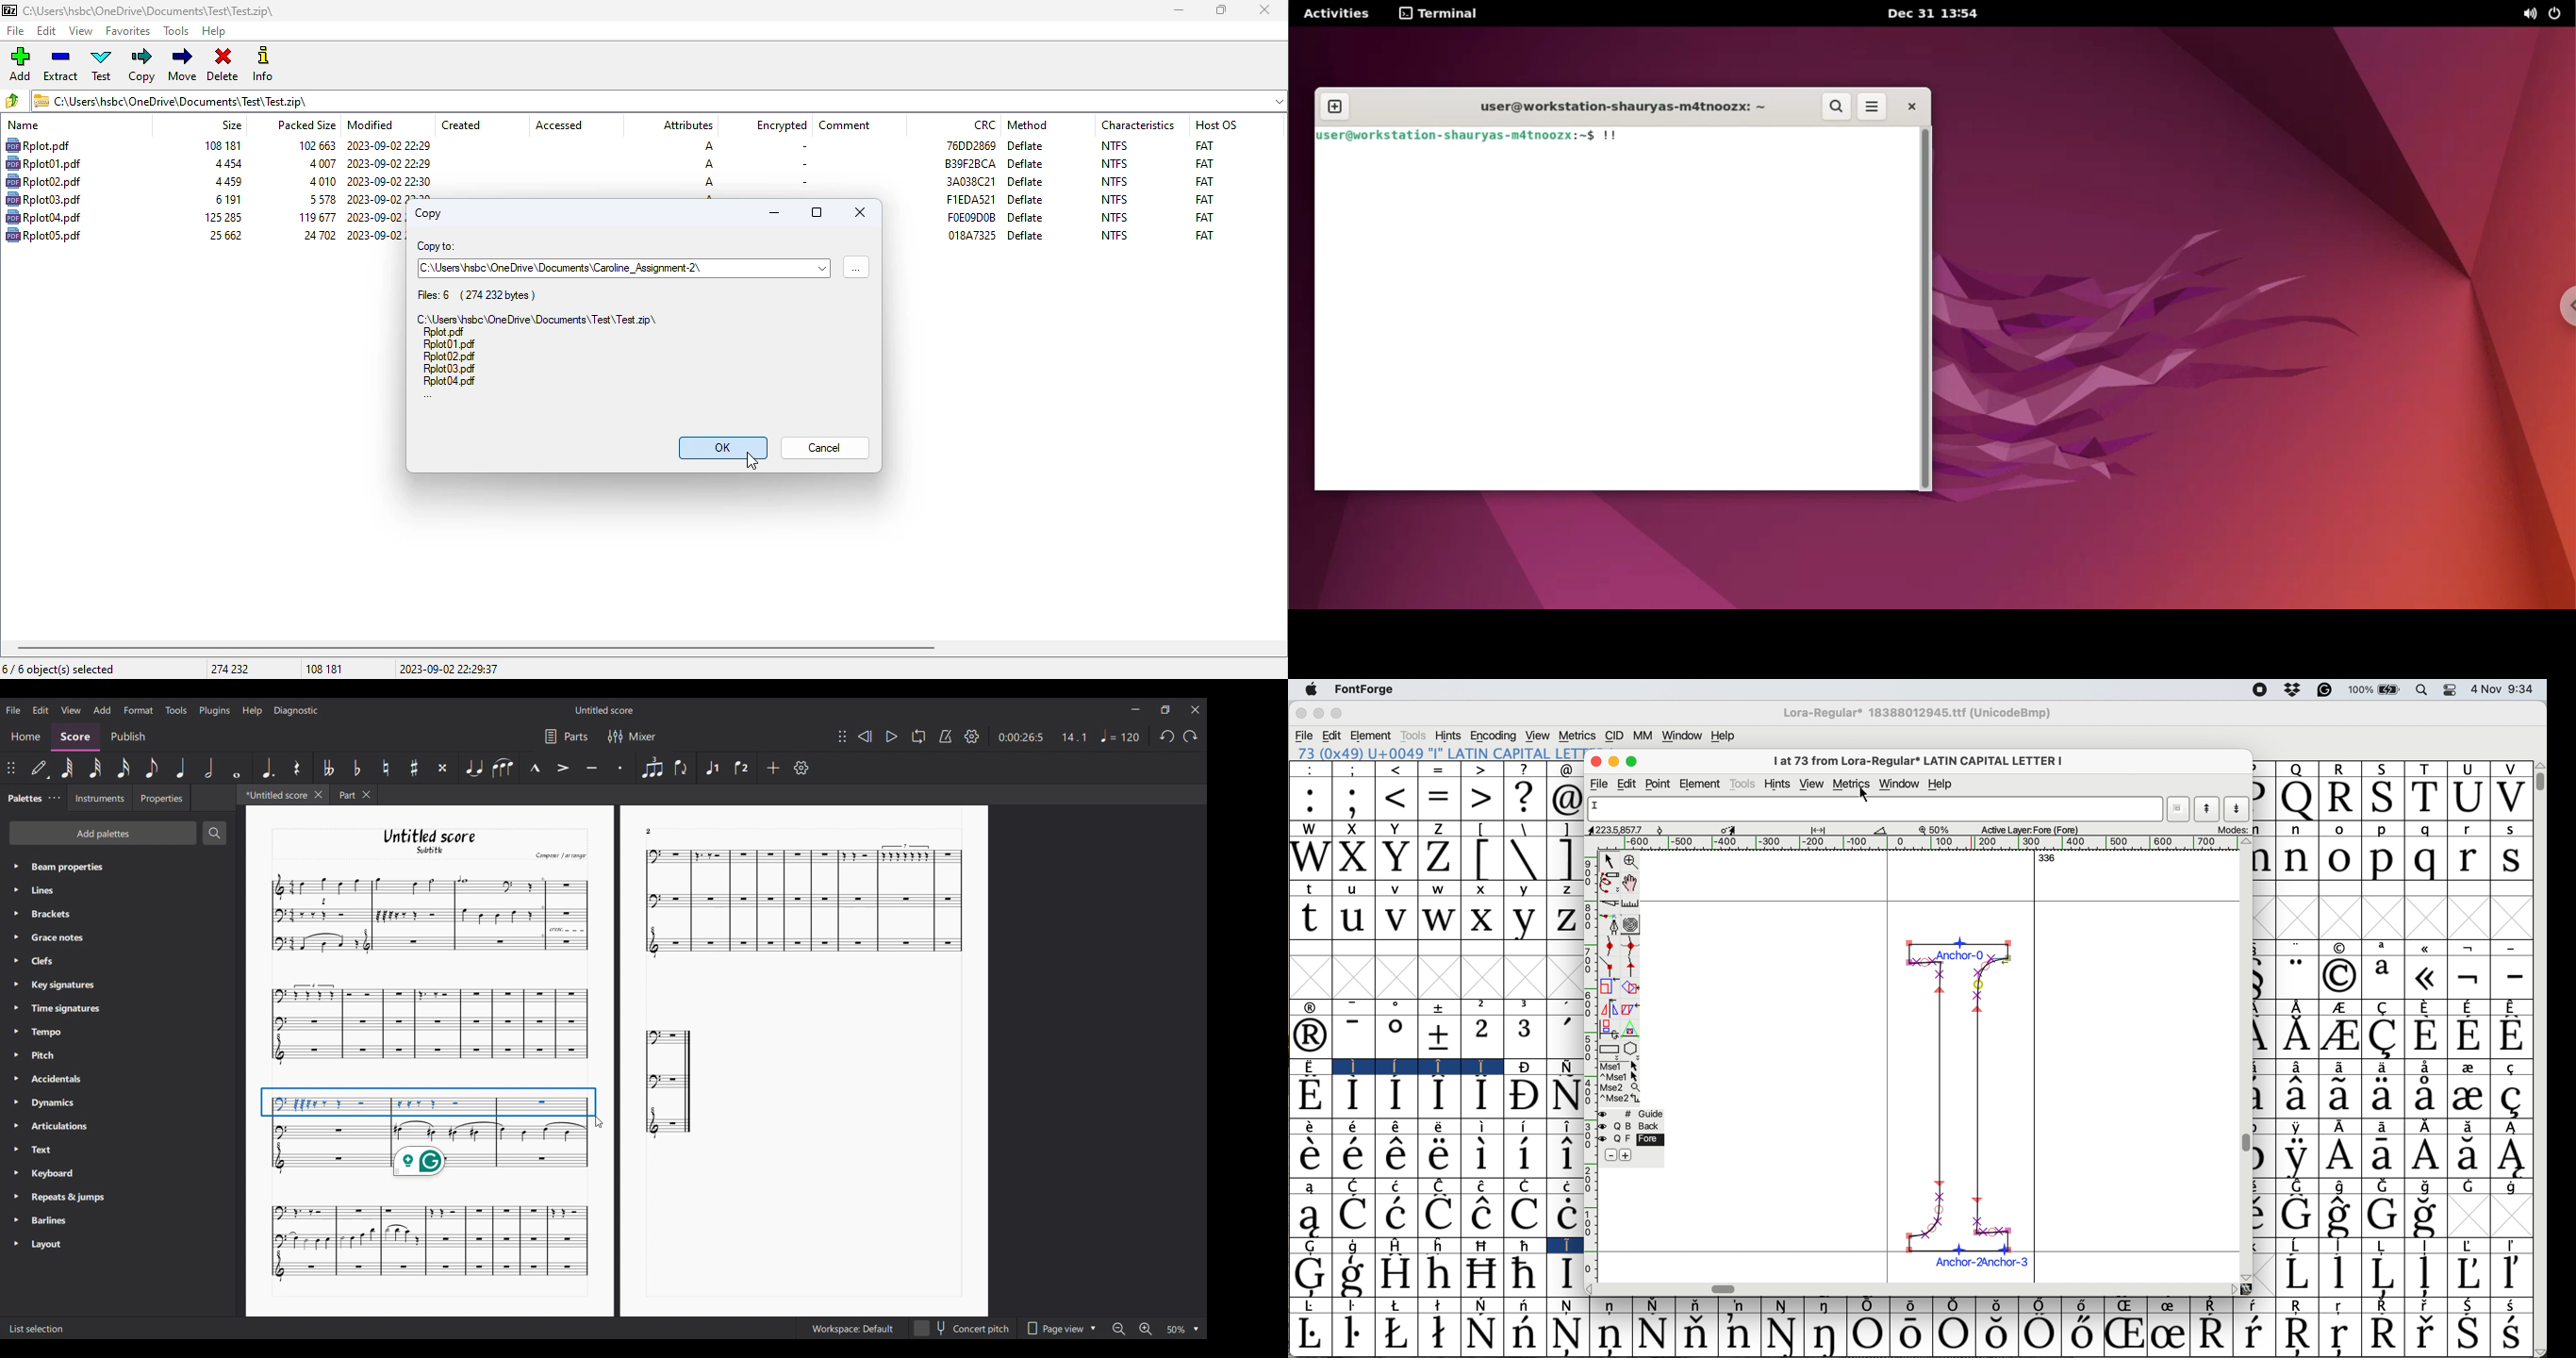  Describe the element at coordinates (709, 164) in the screenshot. I see `A` at that location.